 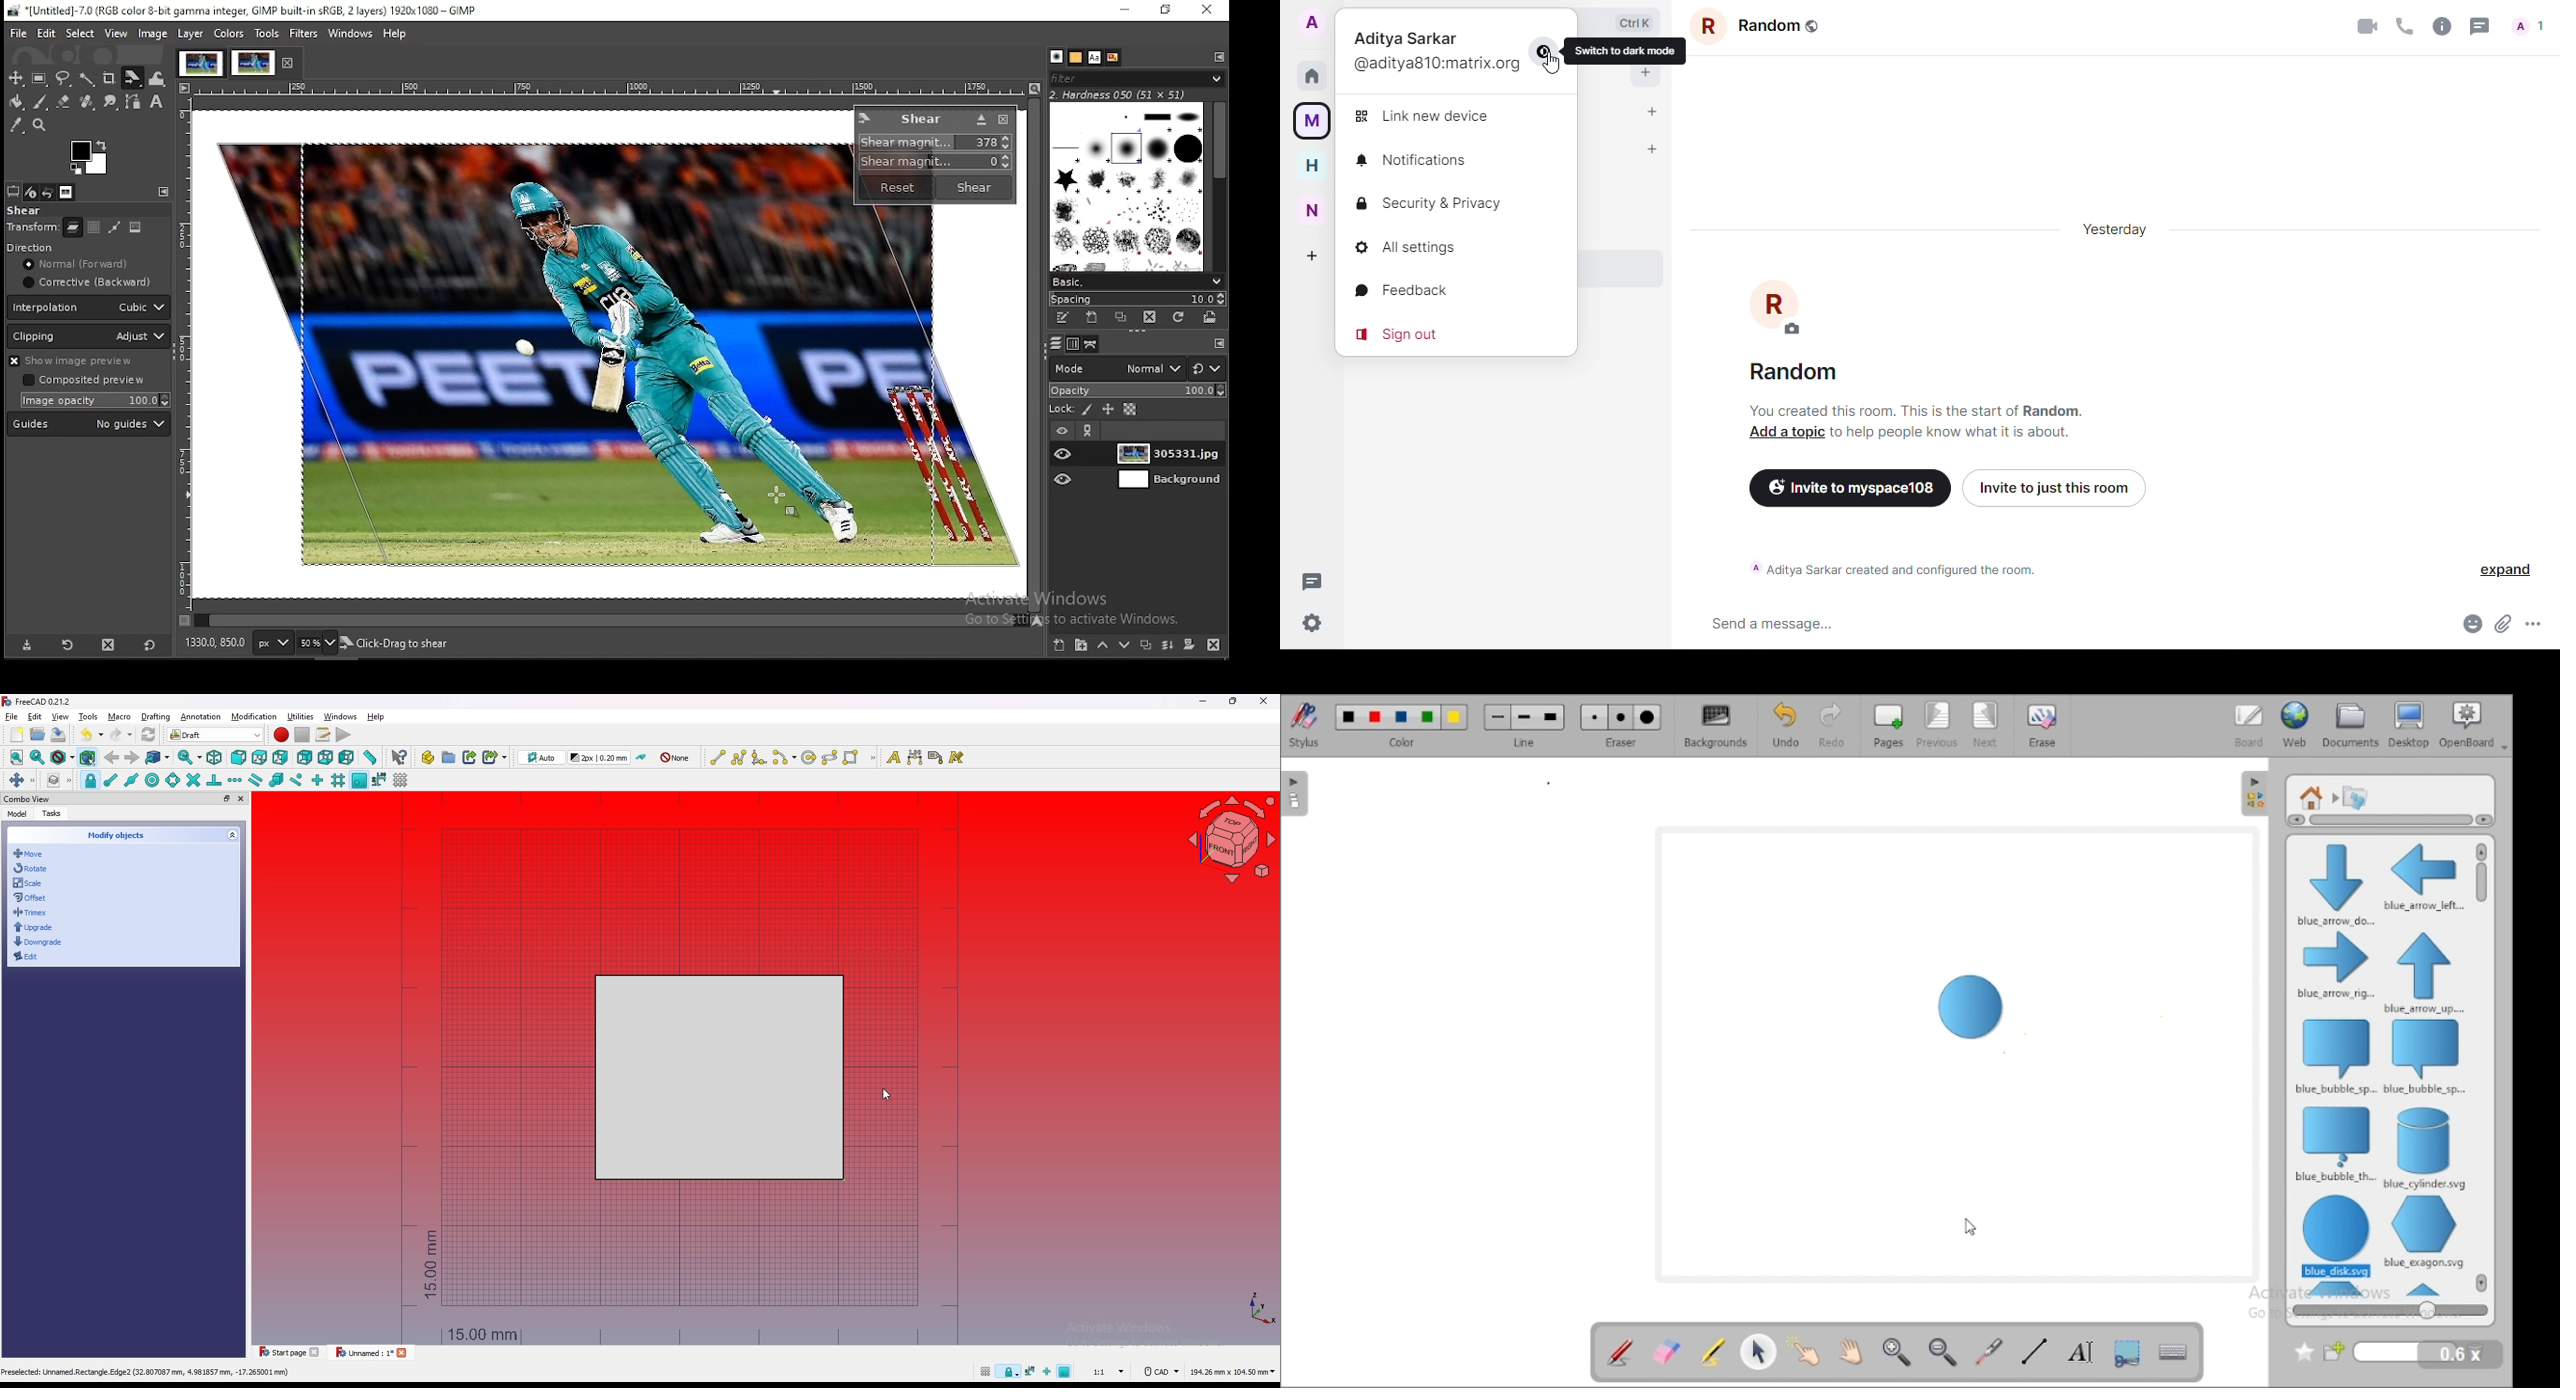 I want to click on paint bucket tool, so click(x=18, y=103).